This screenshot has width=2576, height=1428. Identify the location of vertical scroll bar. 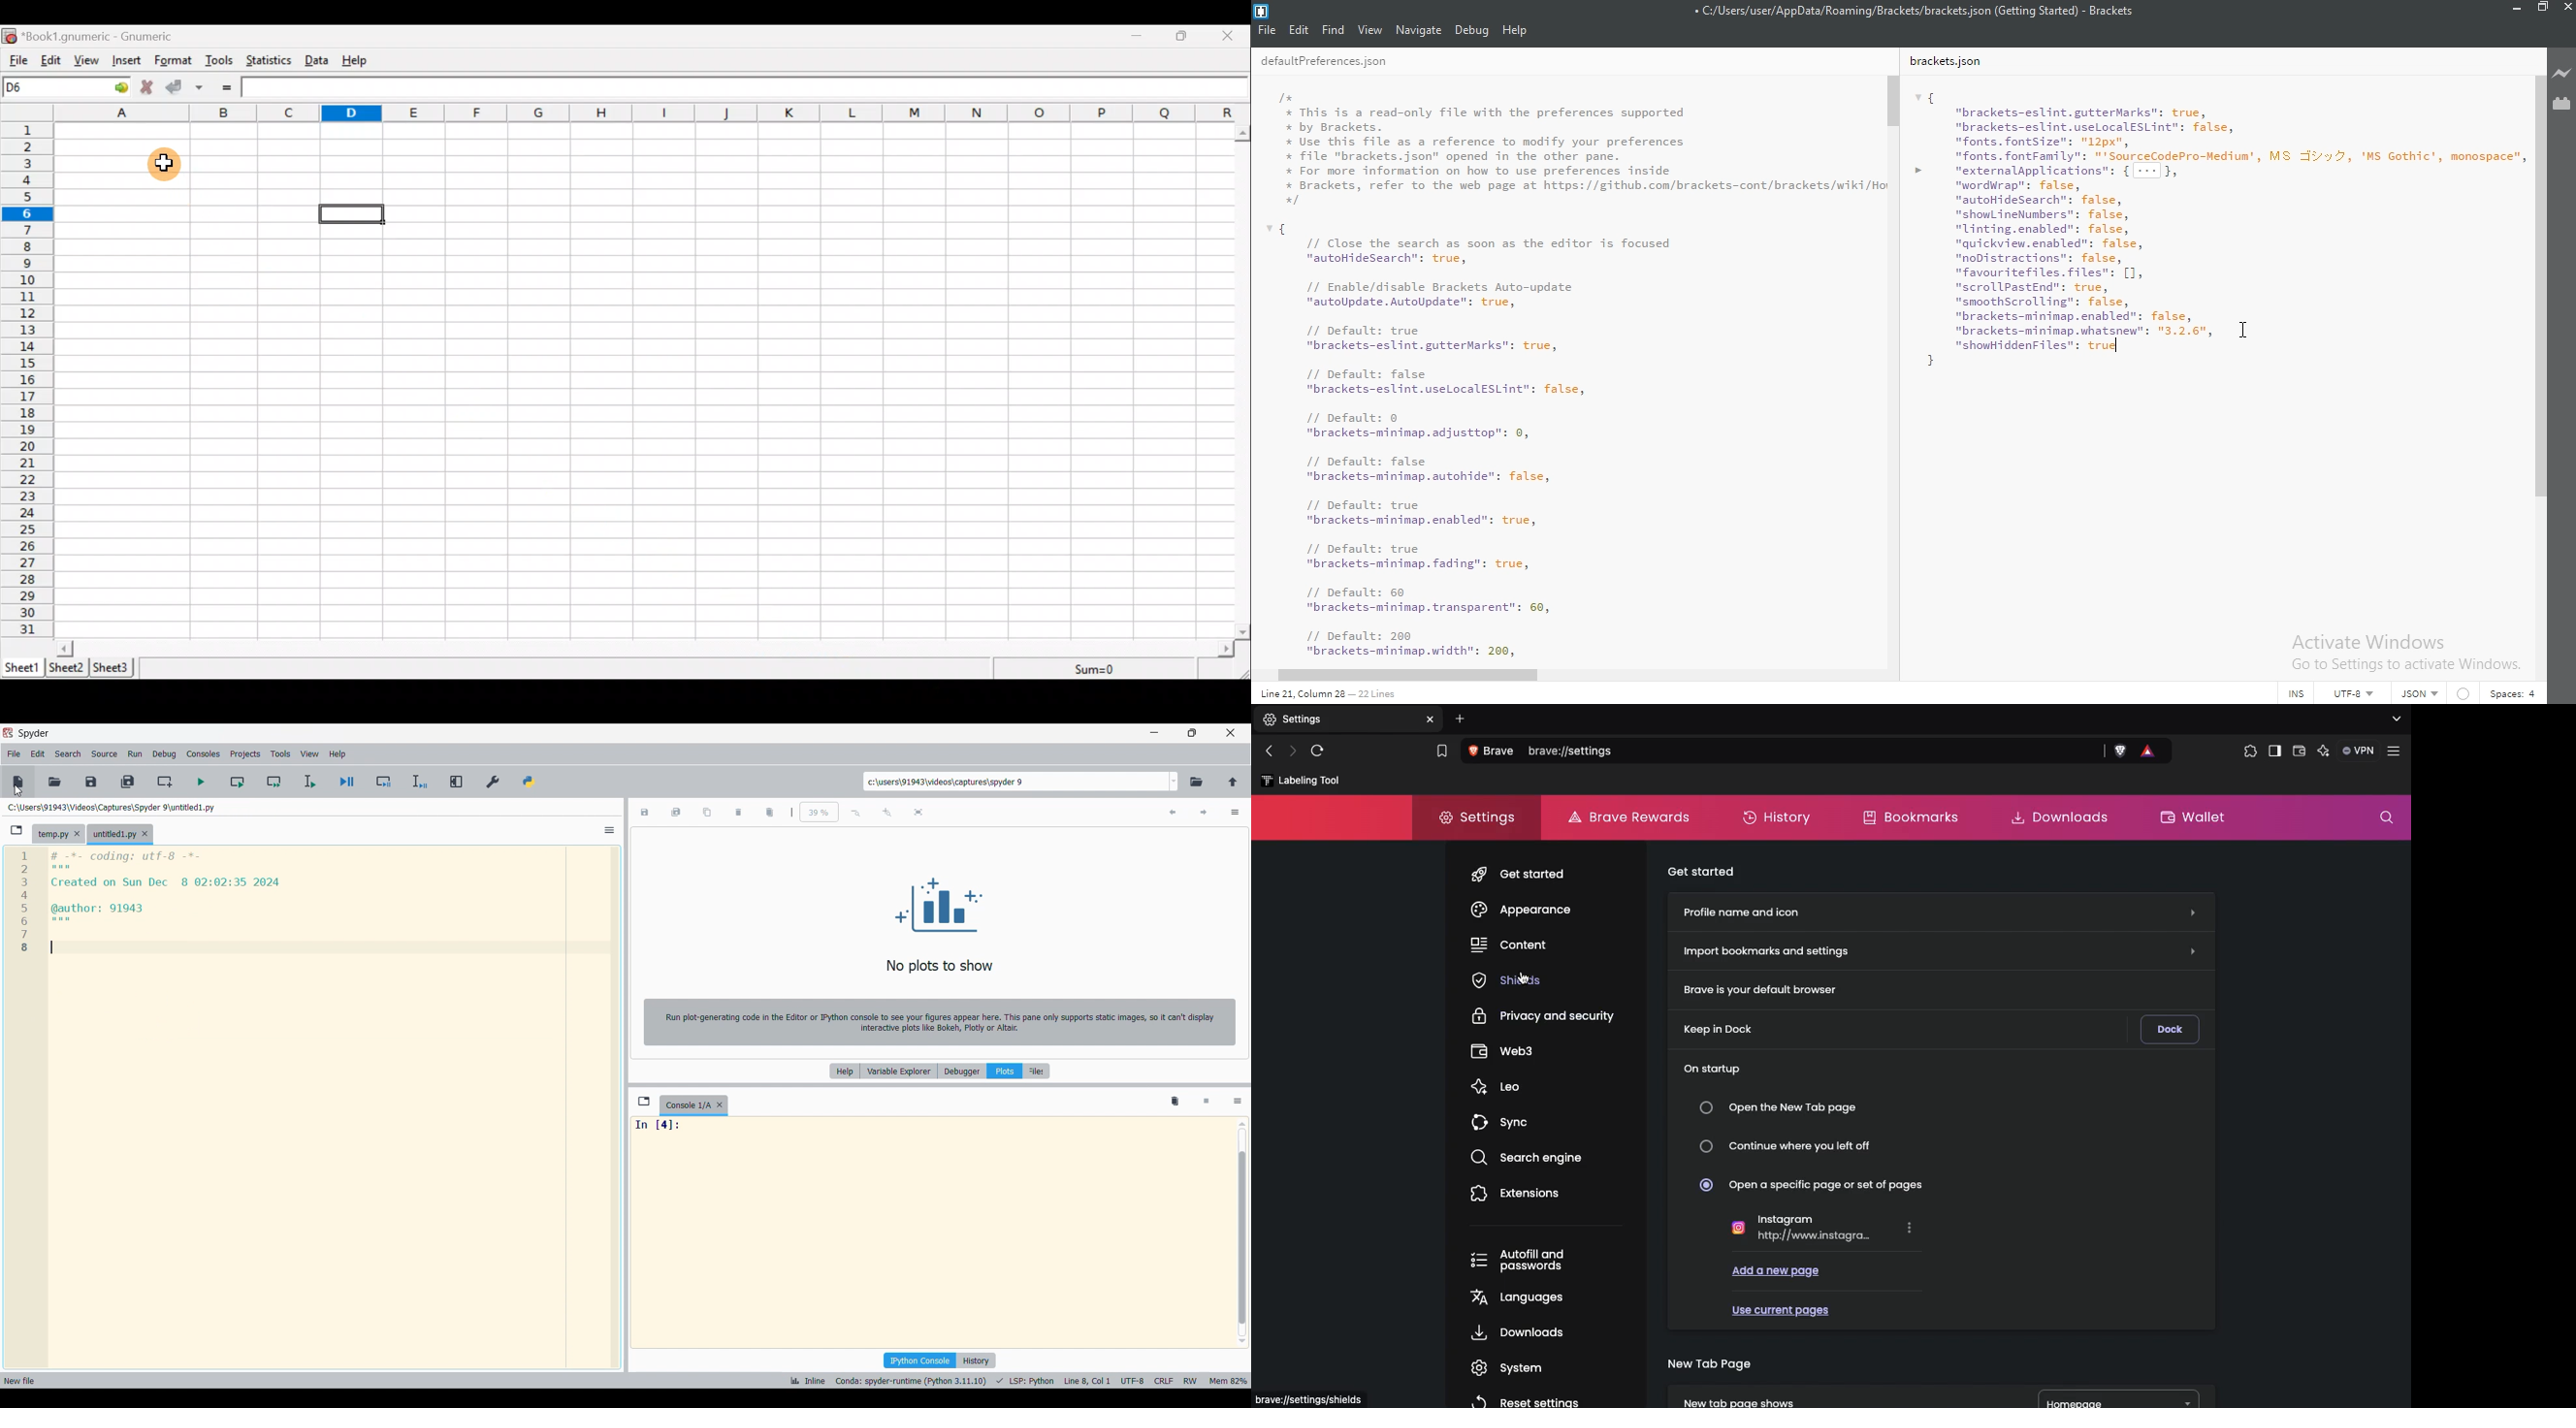
(1244, 1233).